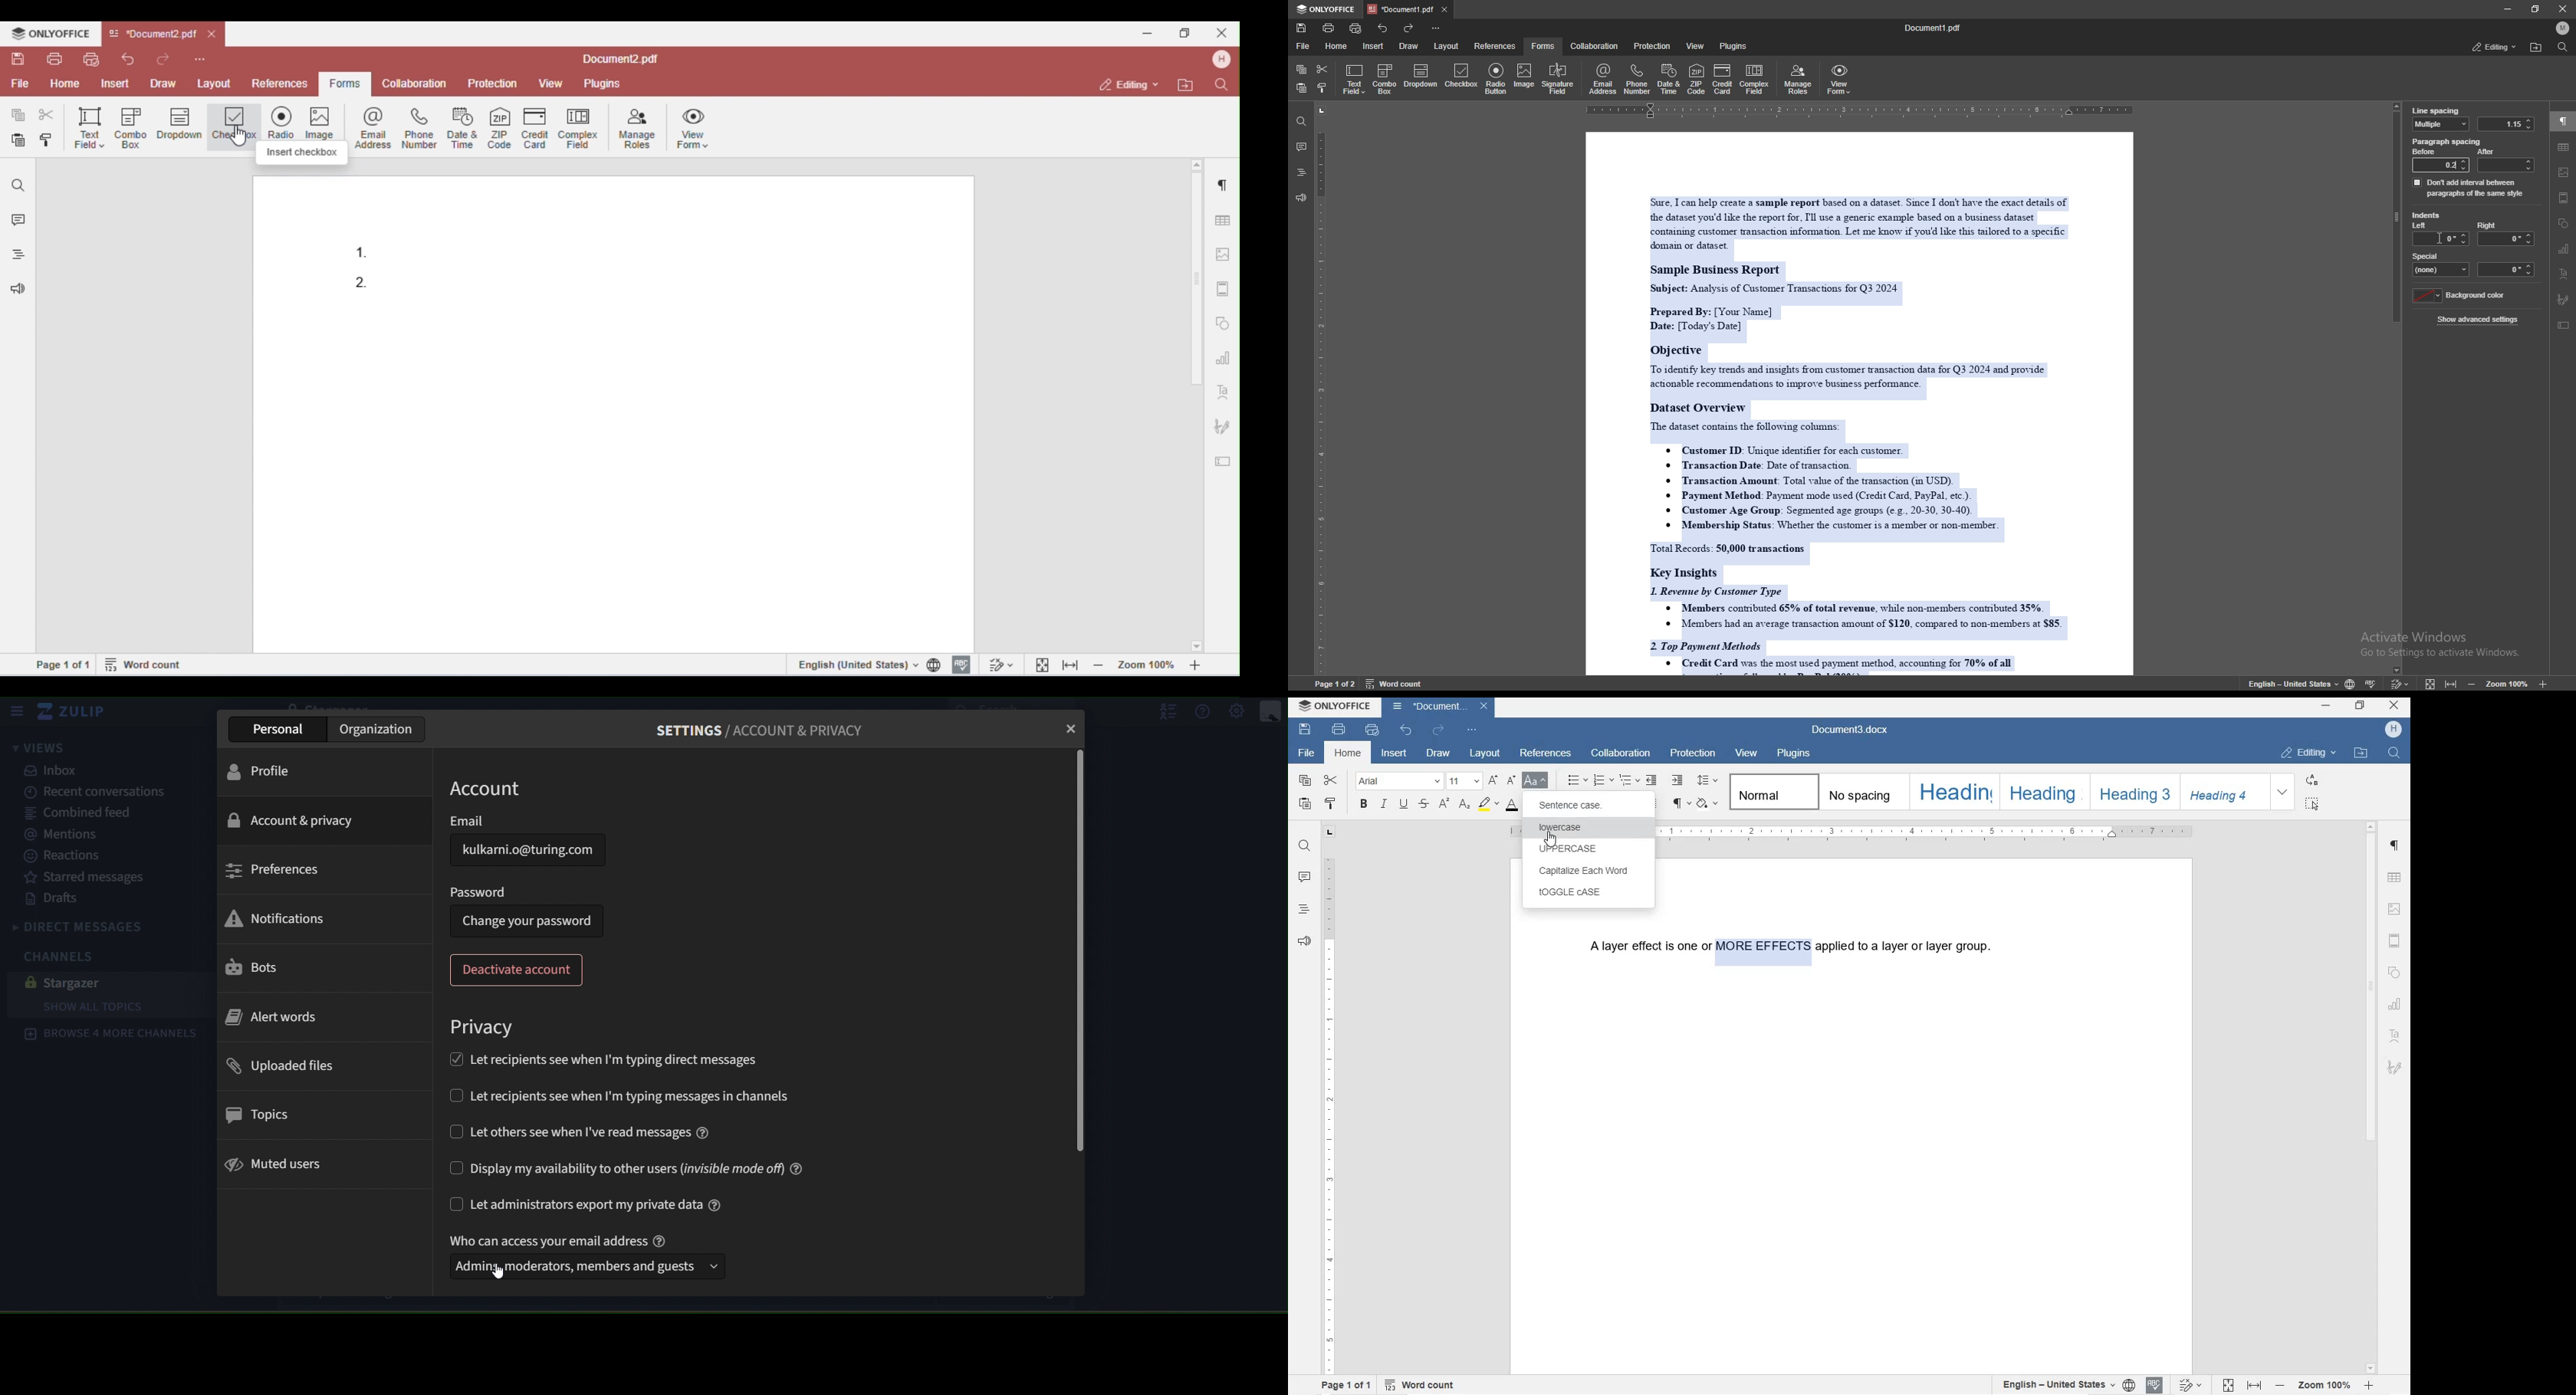  Describe the element at coordinates (76, 856) in the screenshot. I see `reactions` at that location.